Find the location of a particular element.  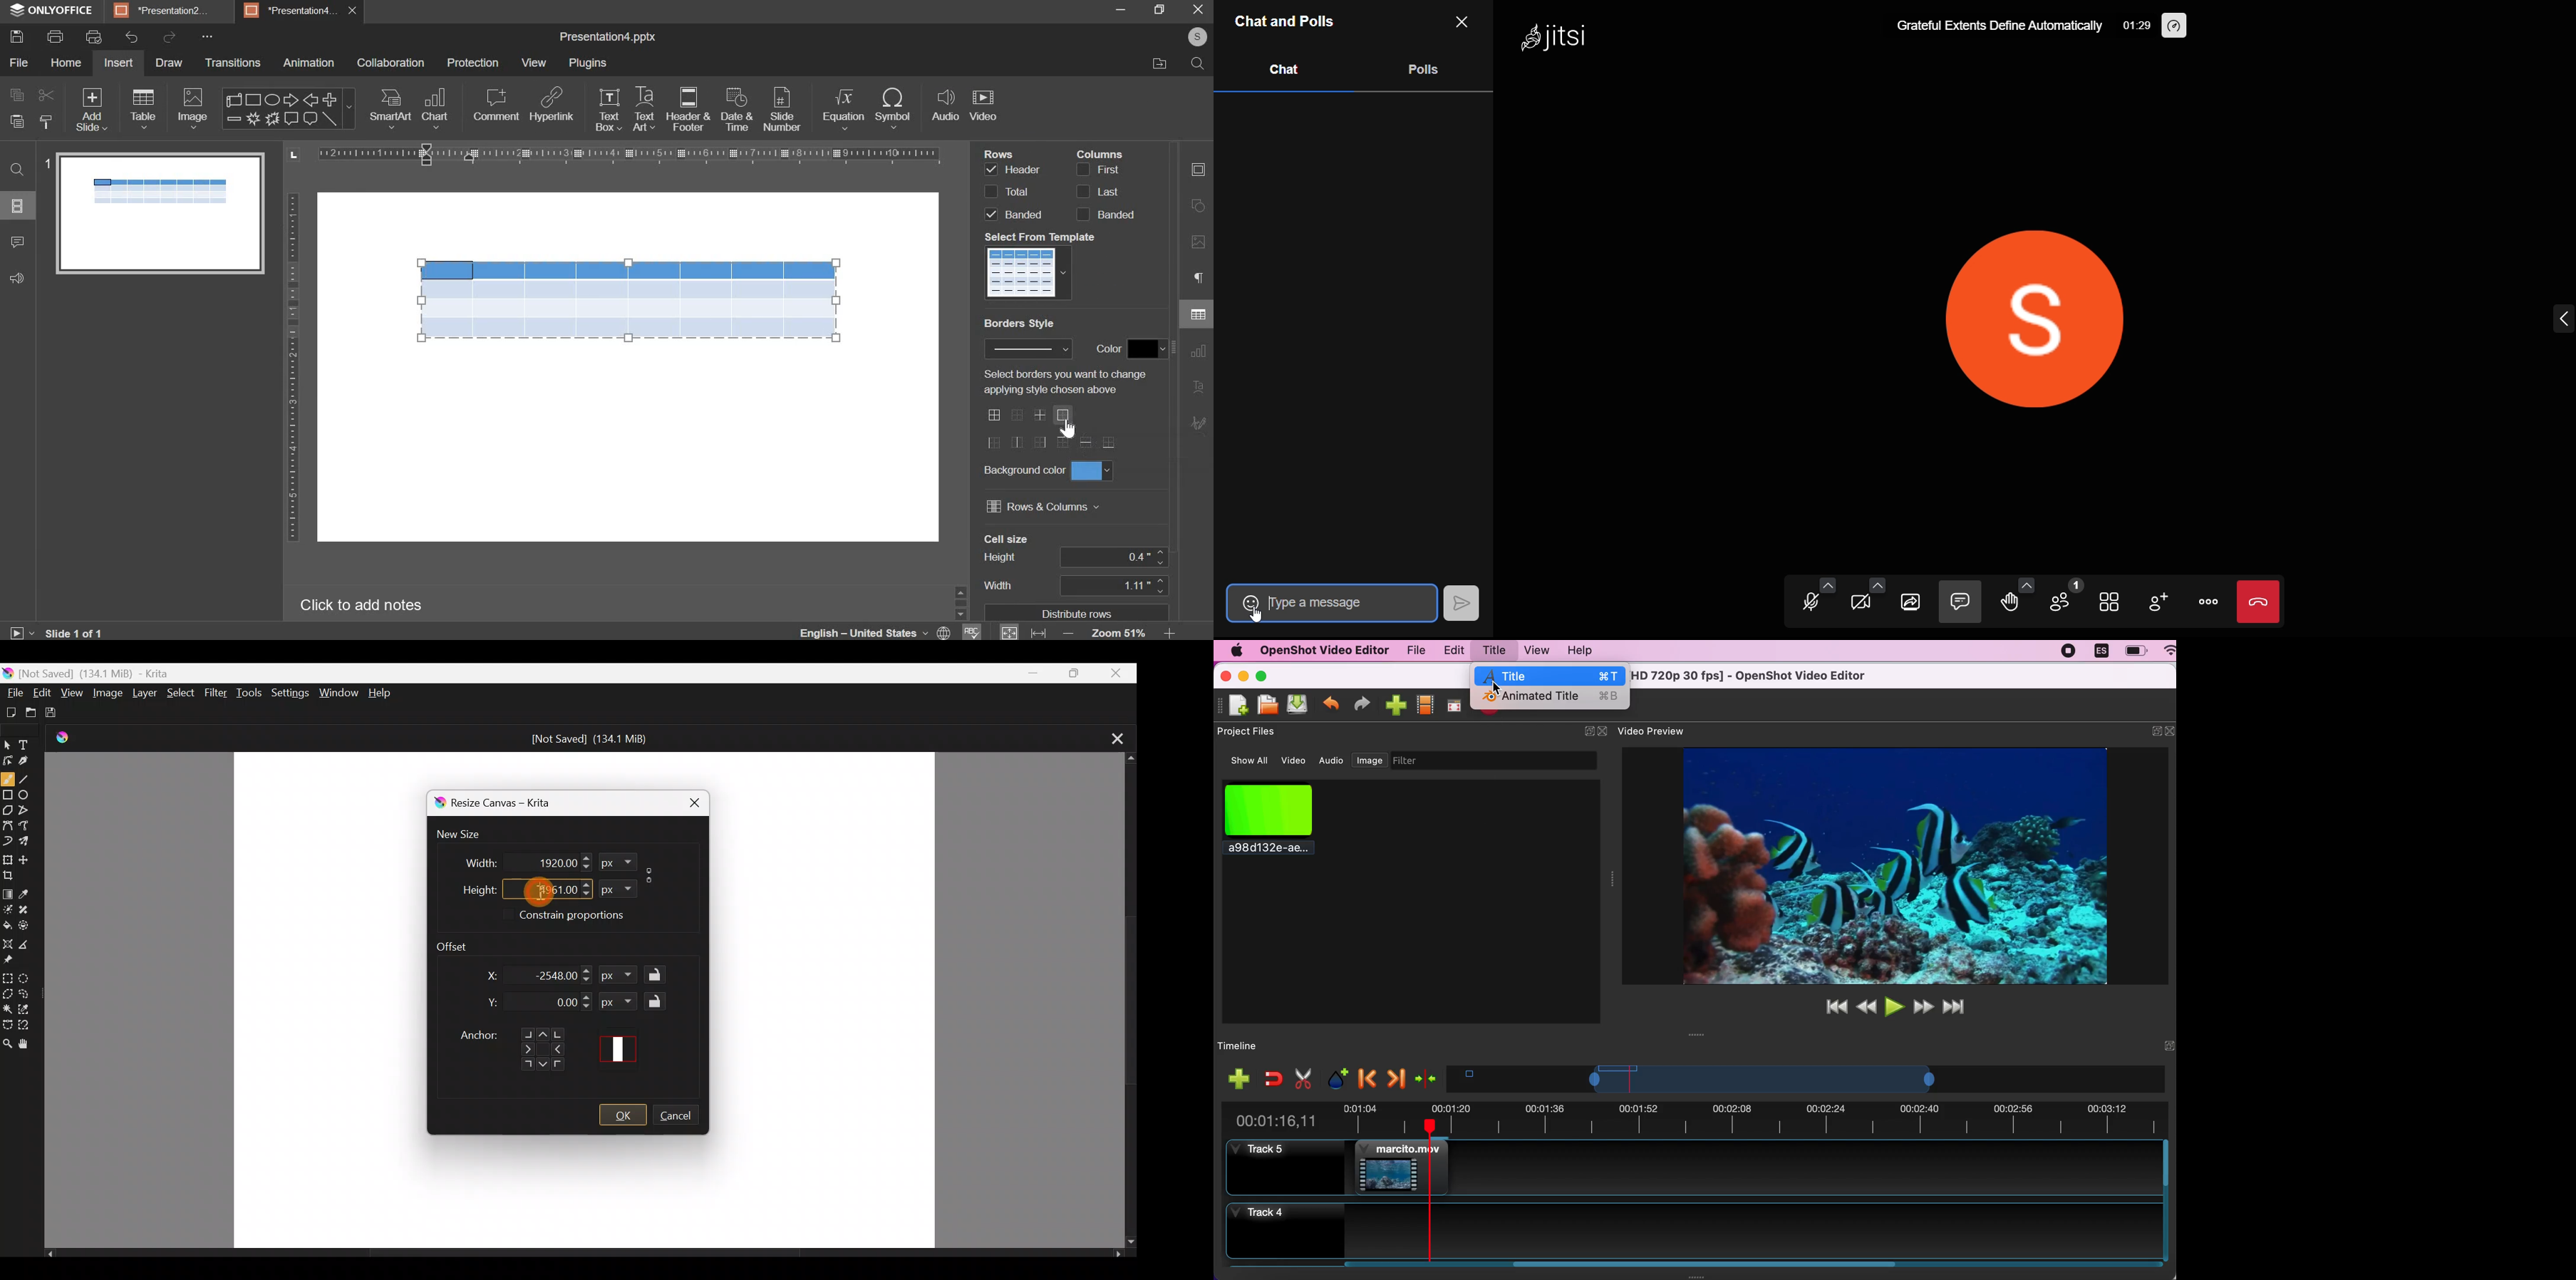

audio setting is located at coordinates (1827, 583).